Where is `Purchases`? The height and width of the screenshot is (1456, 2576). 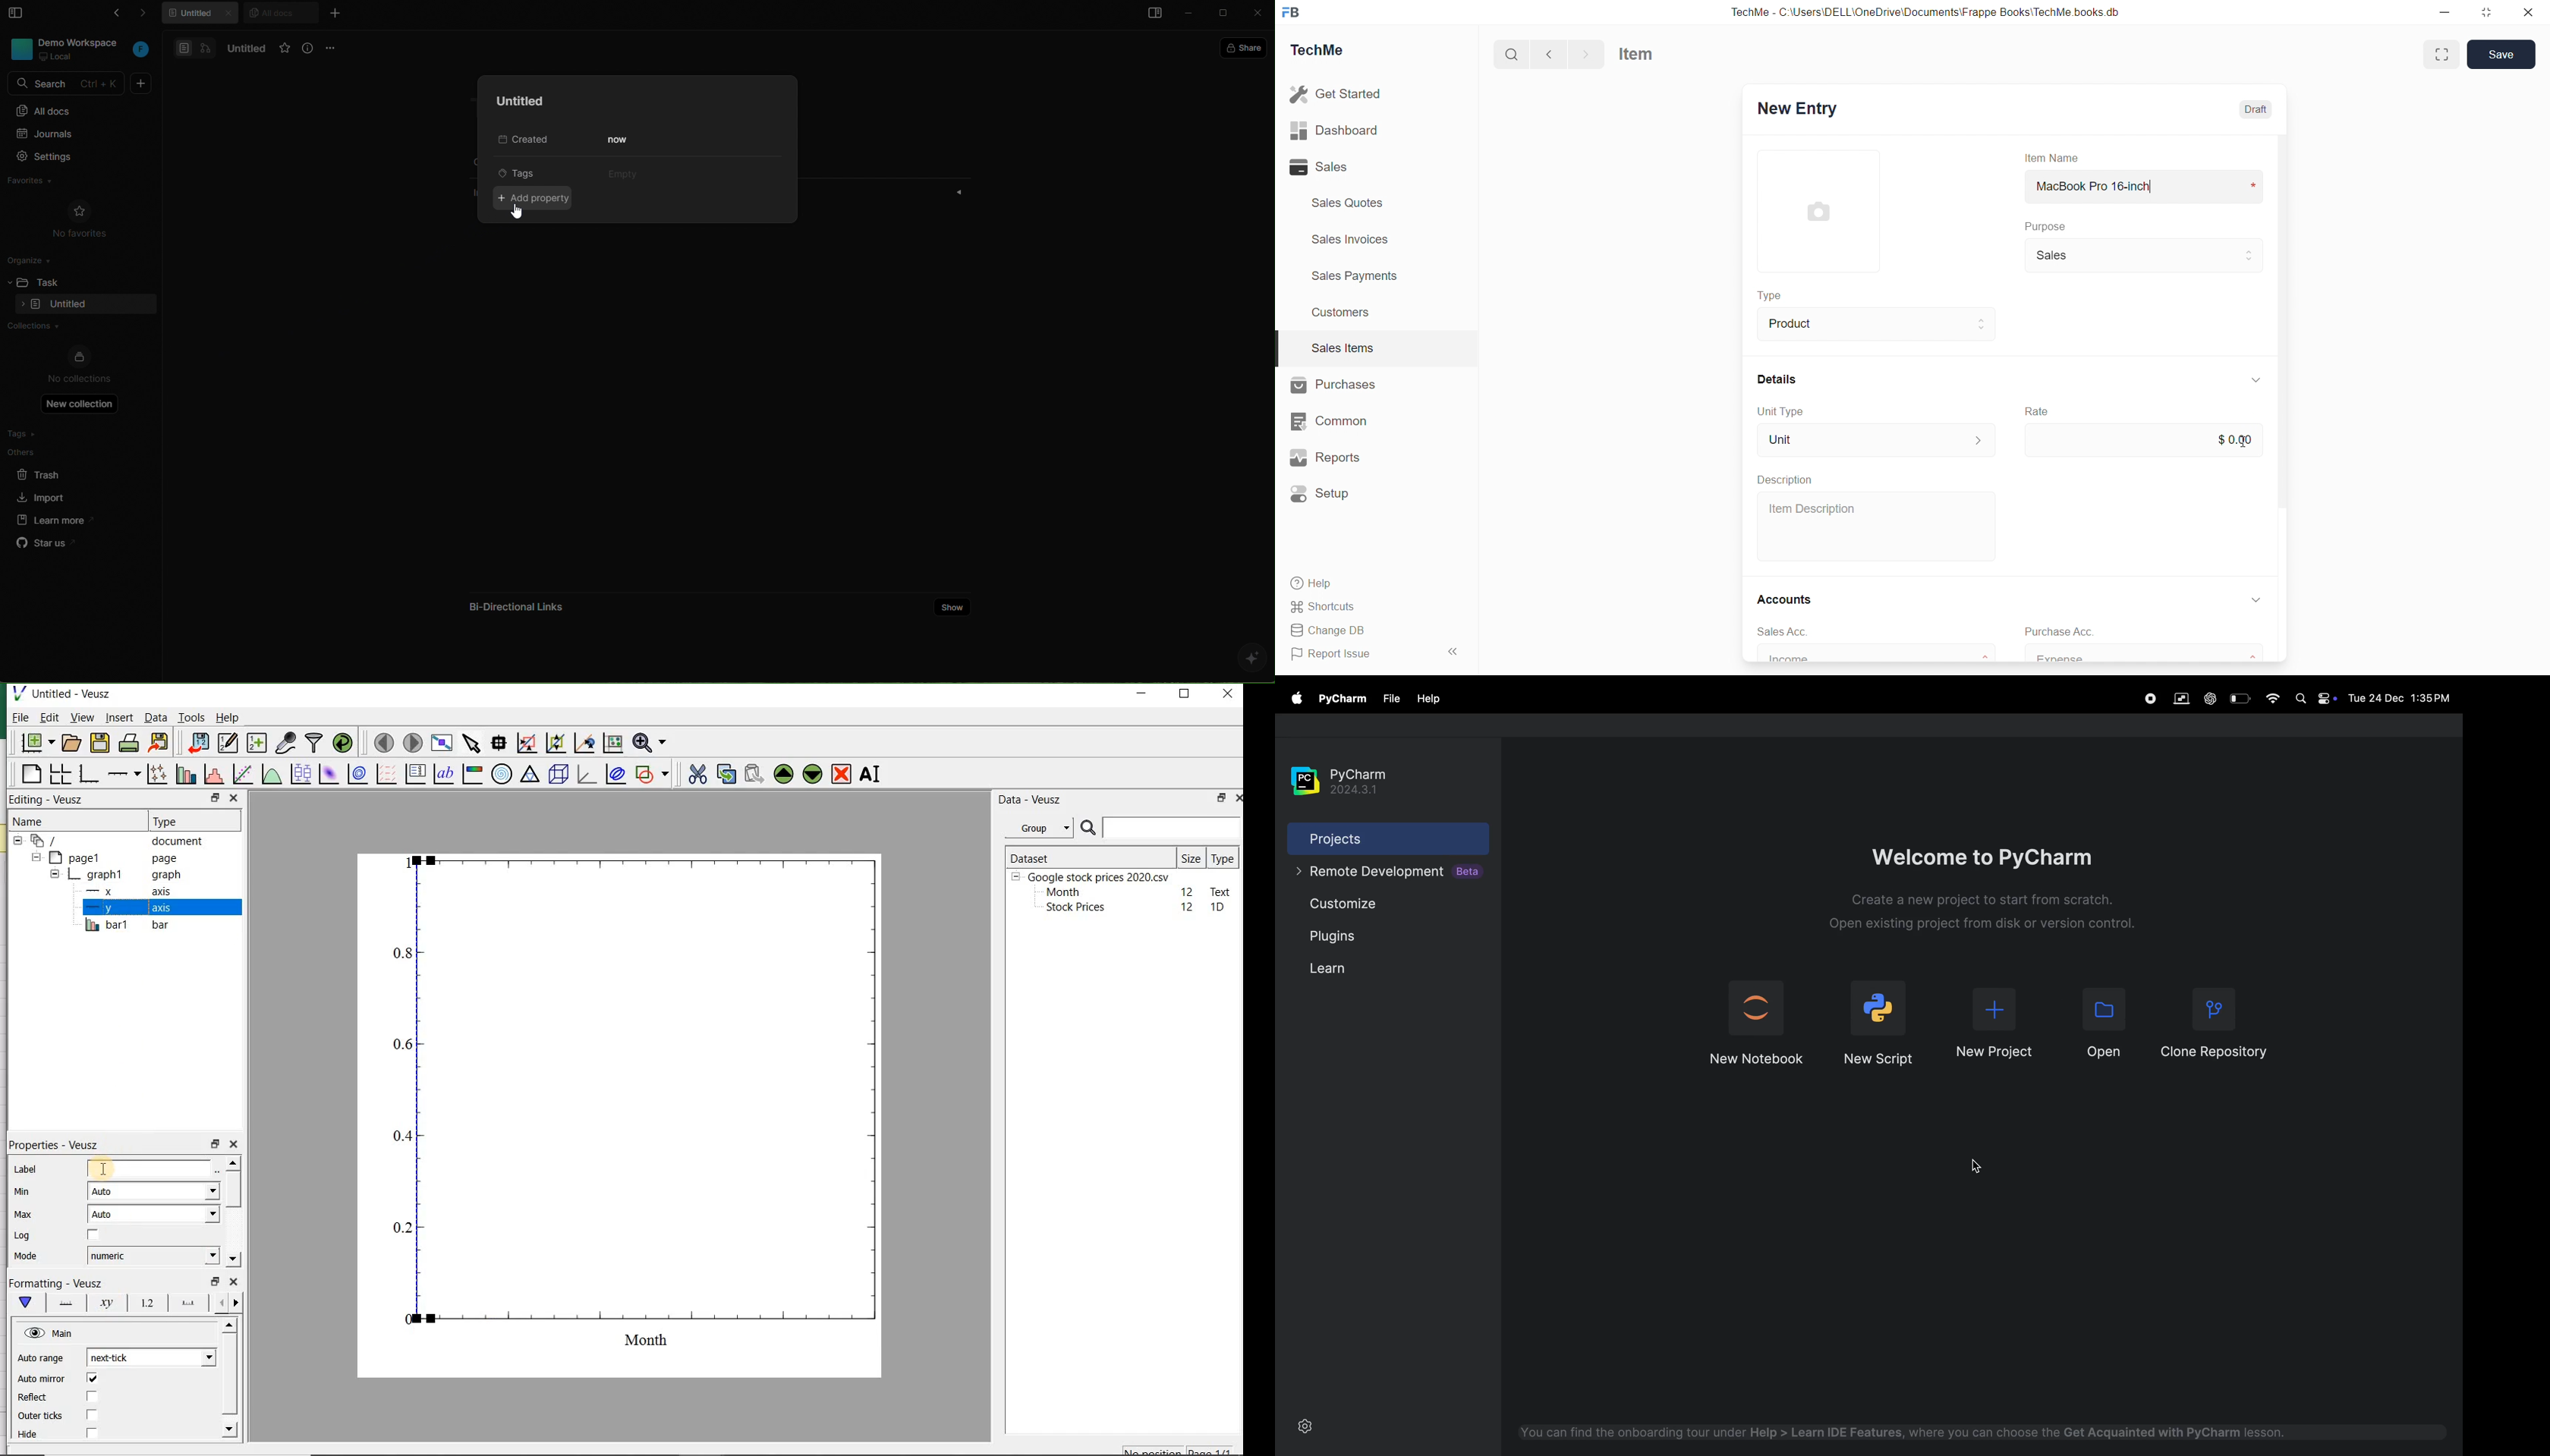
Purchases is located at coordinates (1334, 386).